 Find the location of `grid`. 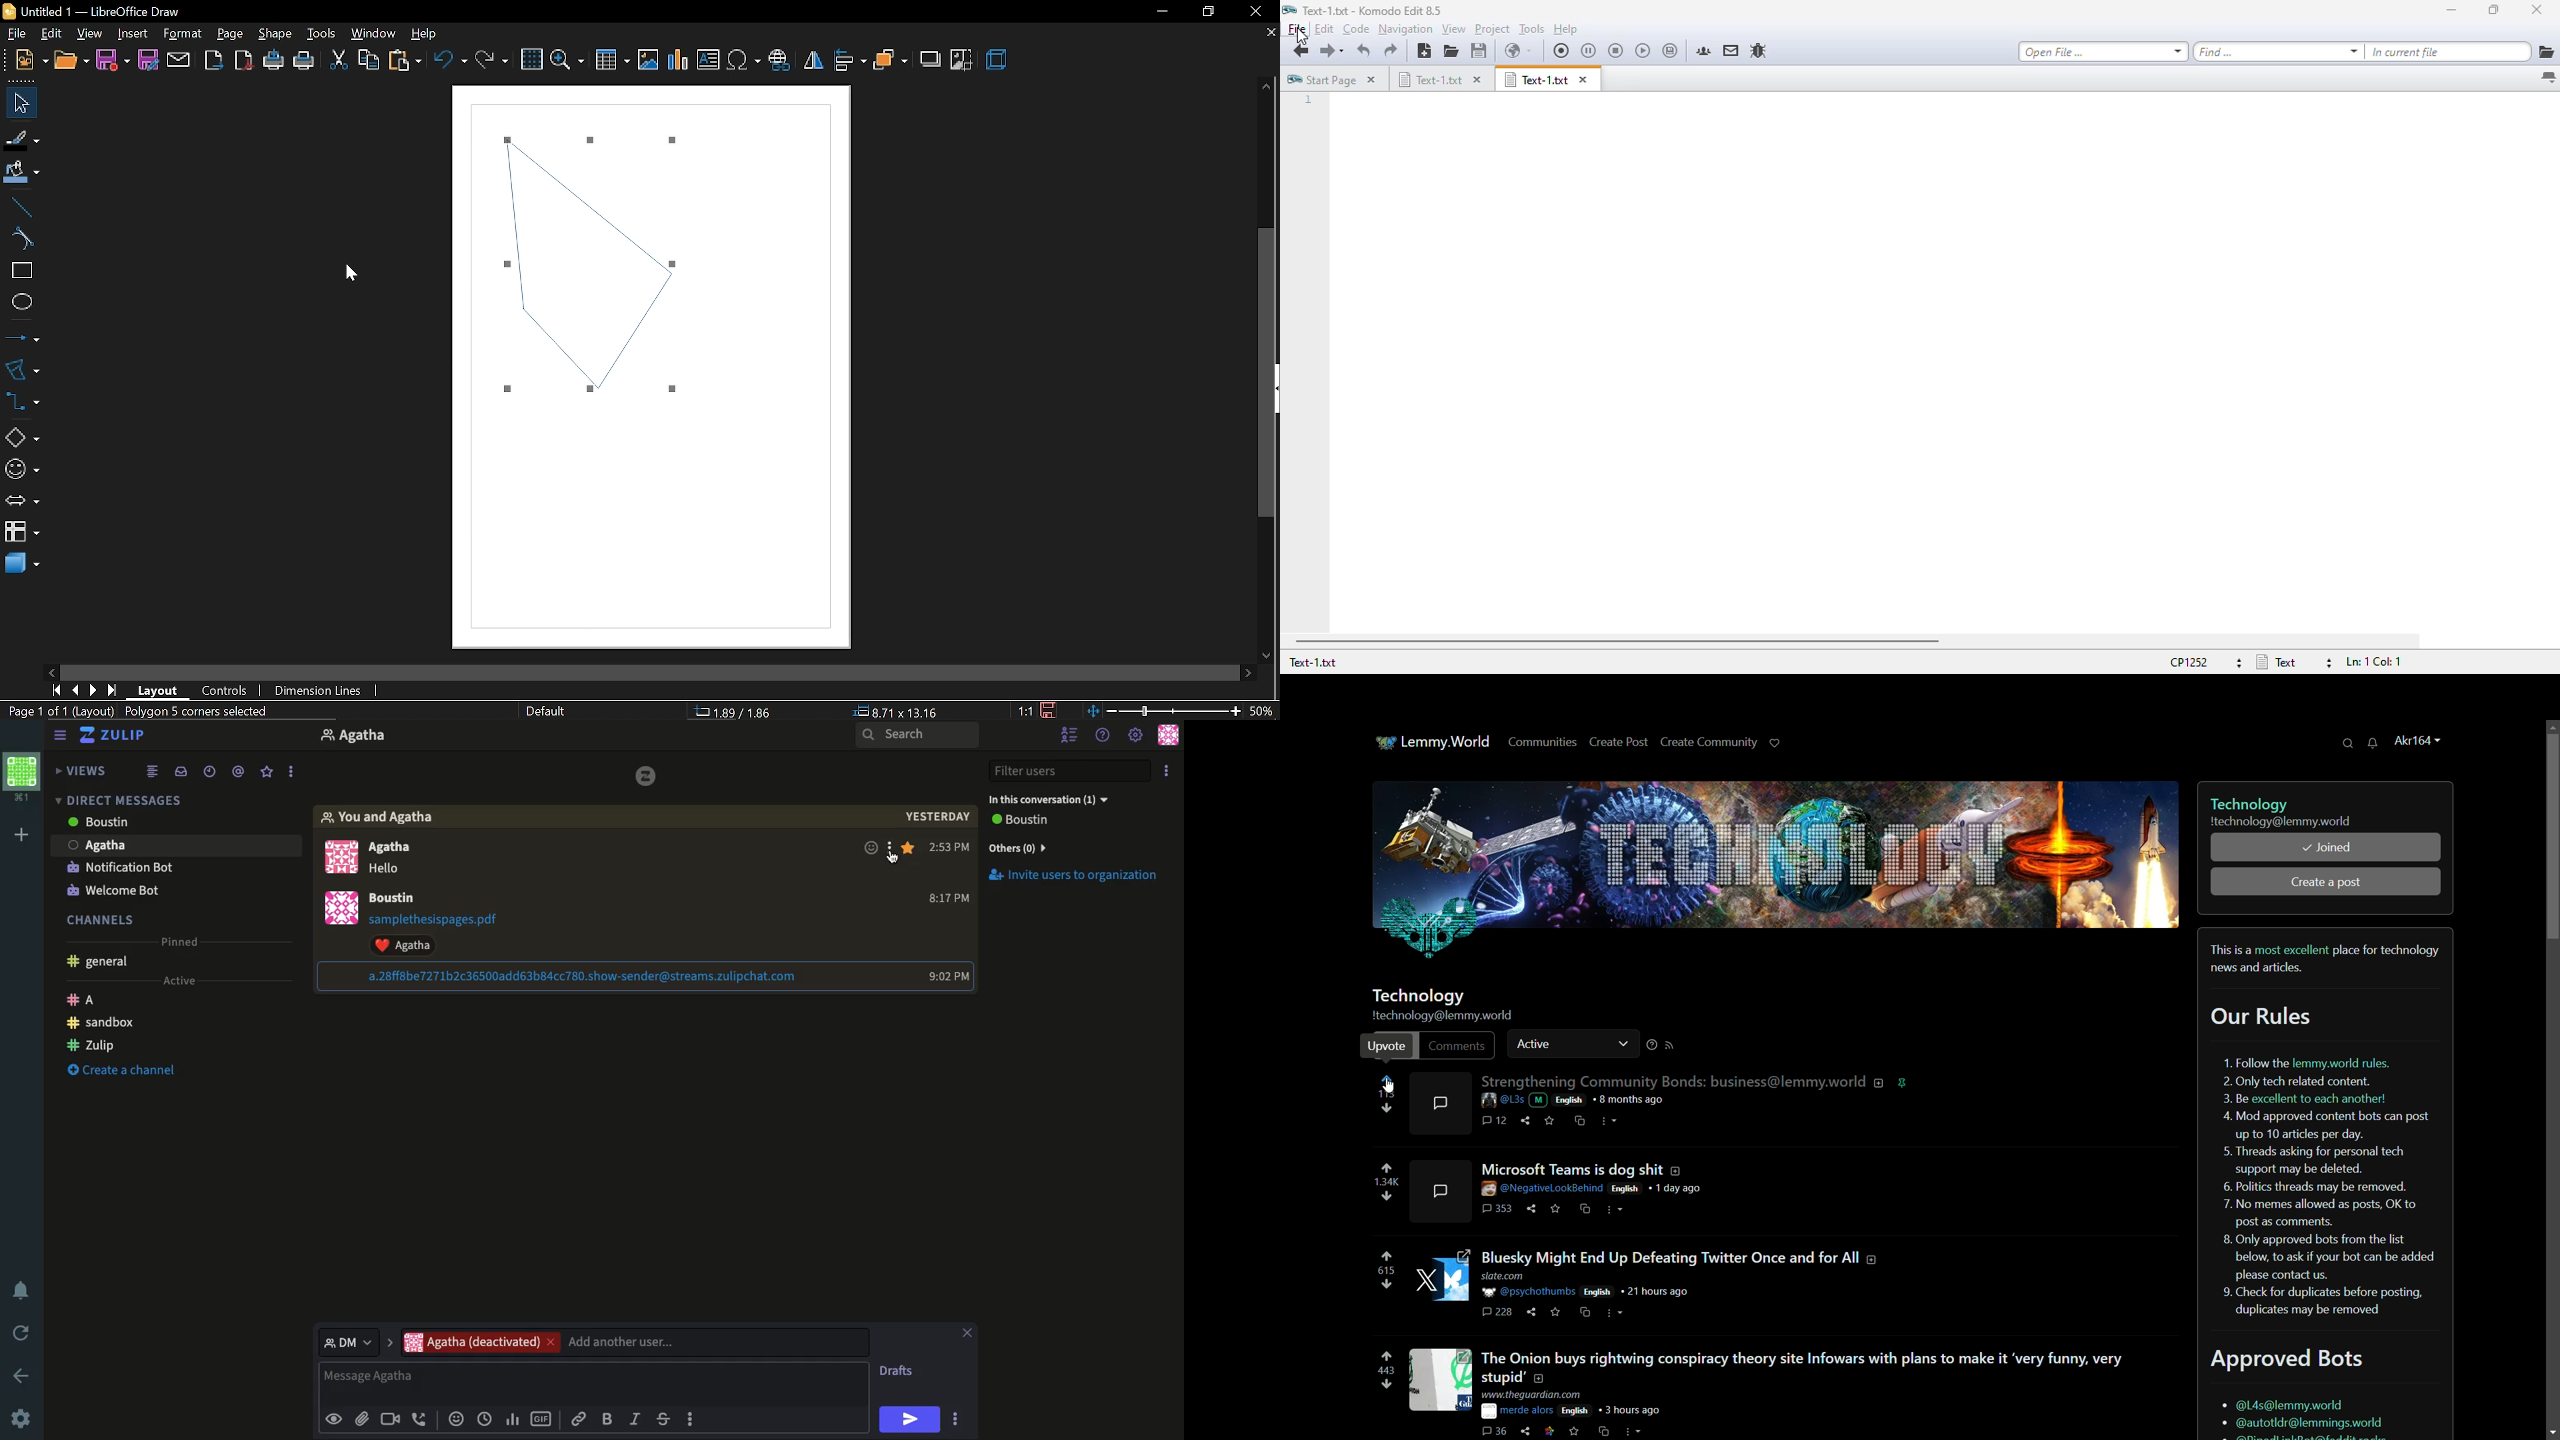

grid is located at coordinates (532, 60).